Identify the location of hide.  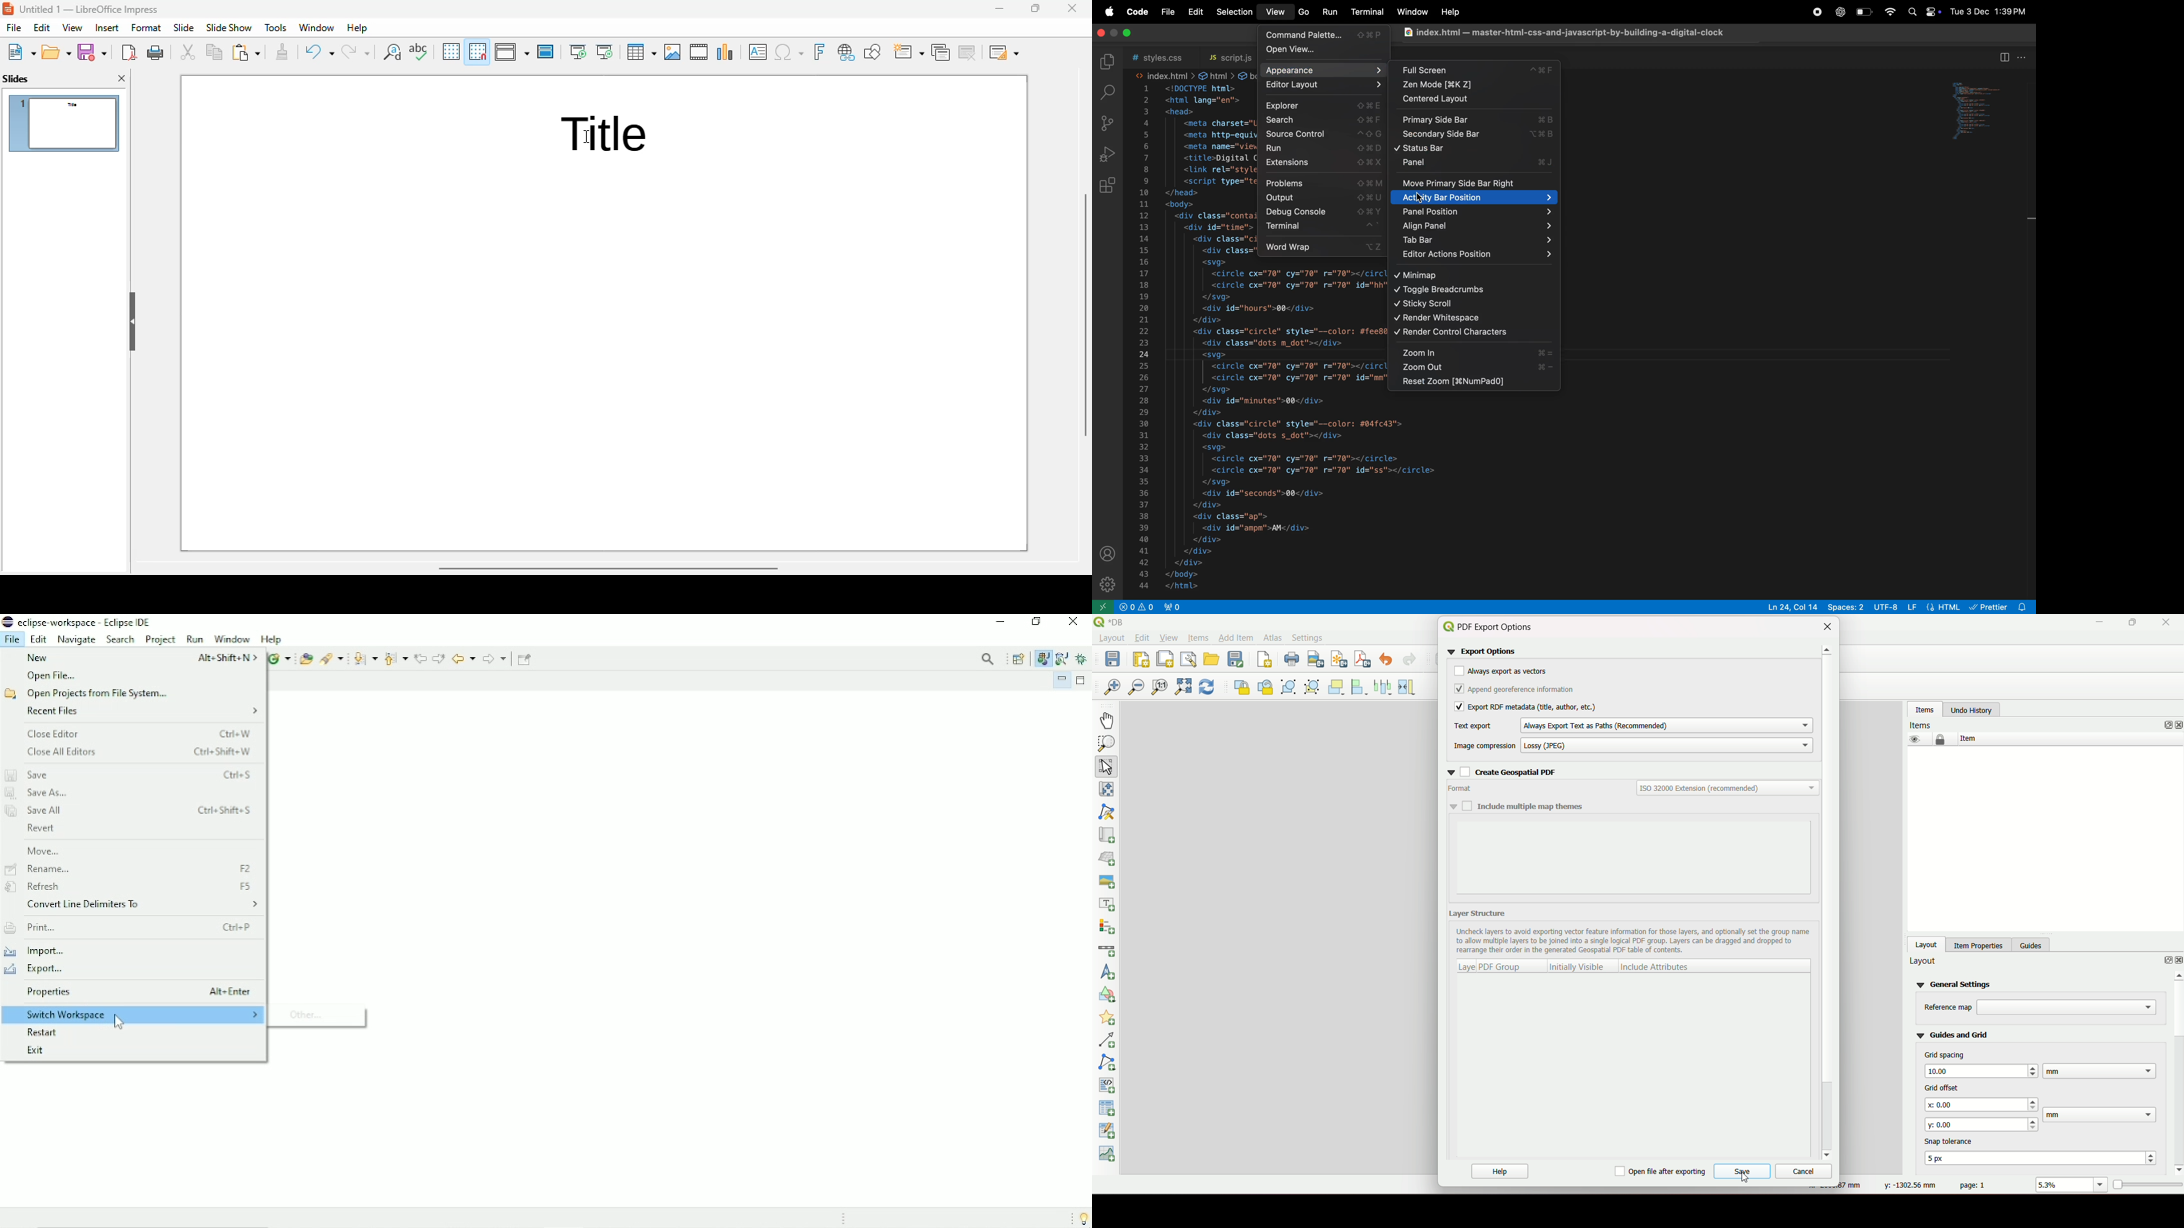
(131, 321).